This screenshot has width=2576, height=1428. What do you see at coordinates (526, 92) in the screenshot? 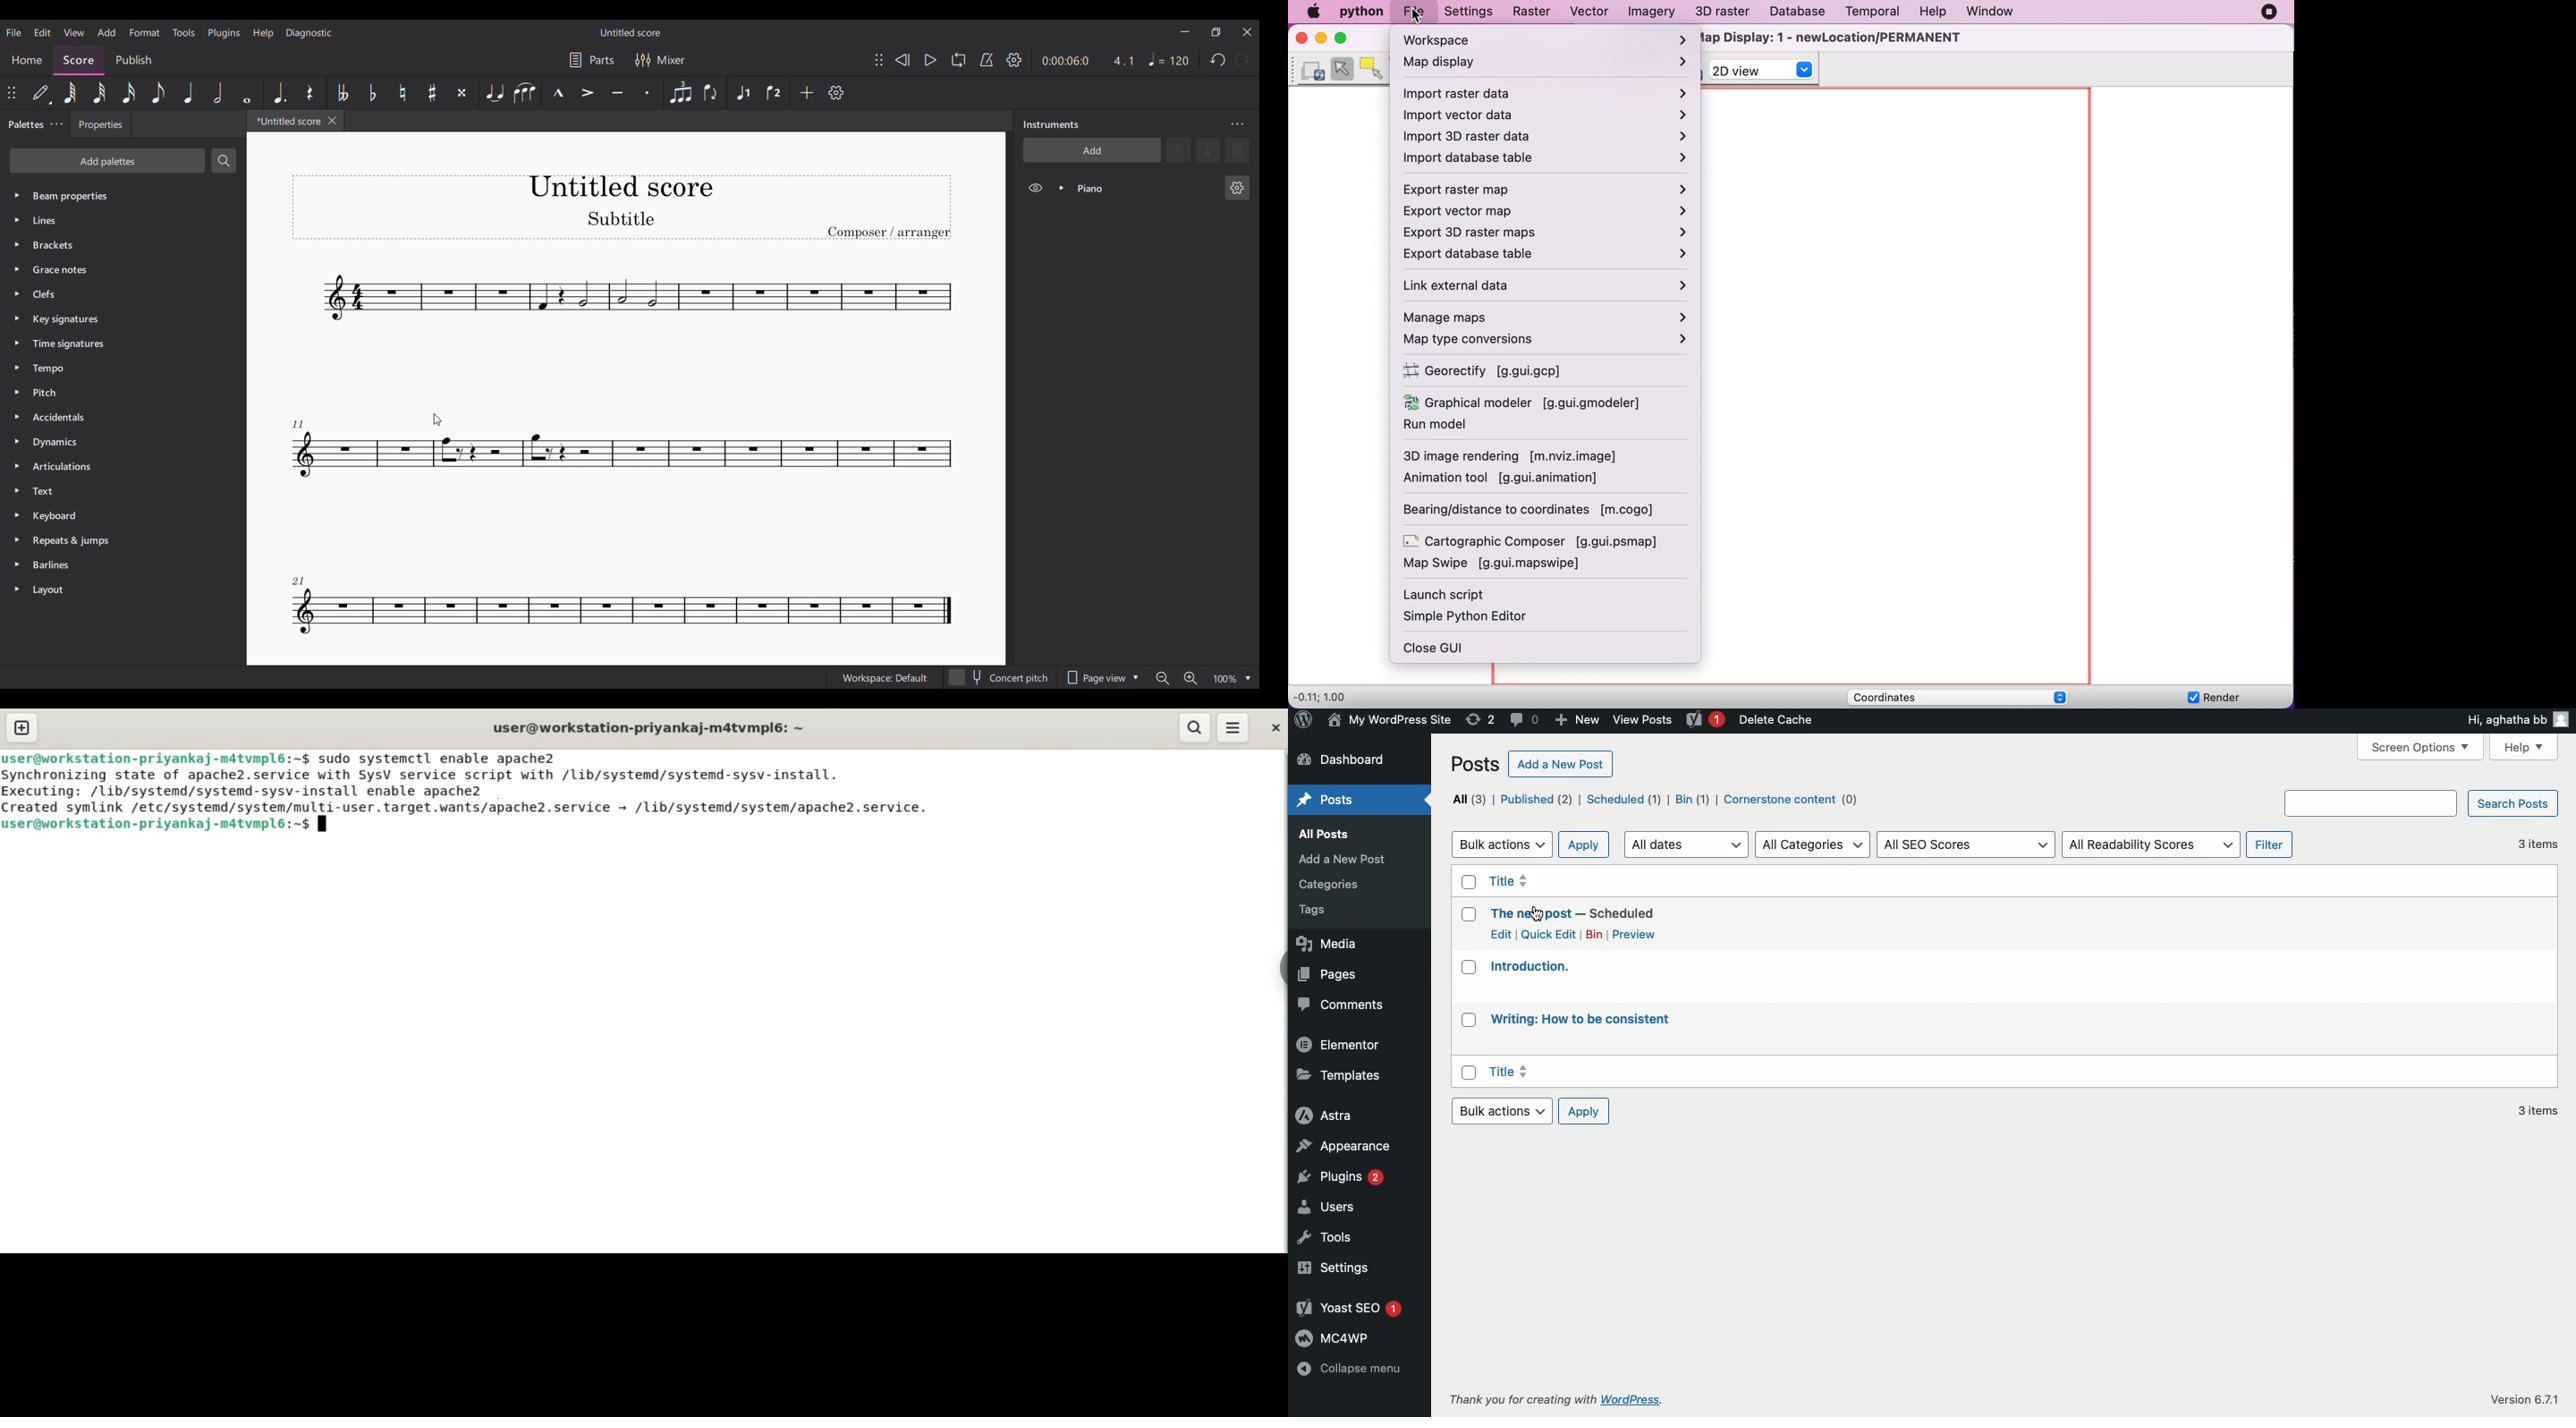
I see `Slur` at bounding box center [526, 92].